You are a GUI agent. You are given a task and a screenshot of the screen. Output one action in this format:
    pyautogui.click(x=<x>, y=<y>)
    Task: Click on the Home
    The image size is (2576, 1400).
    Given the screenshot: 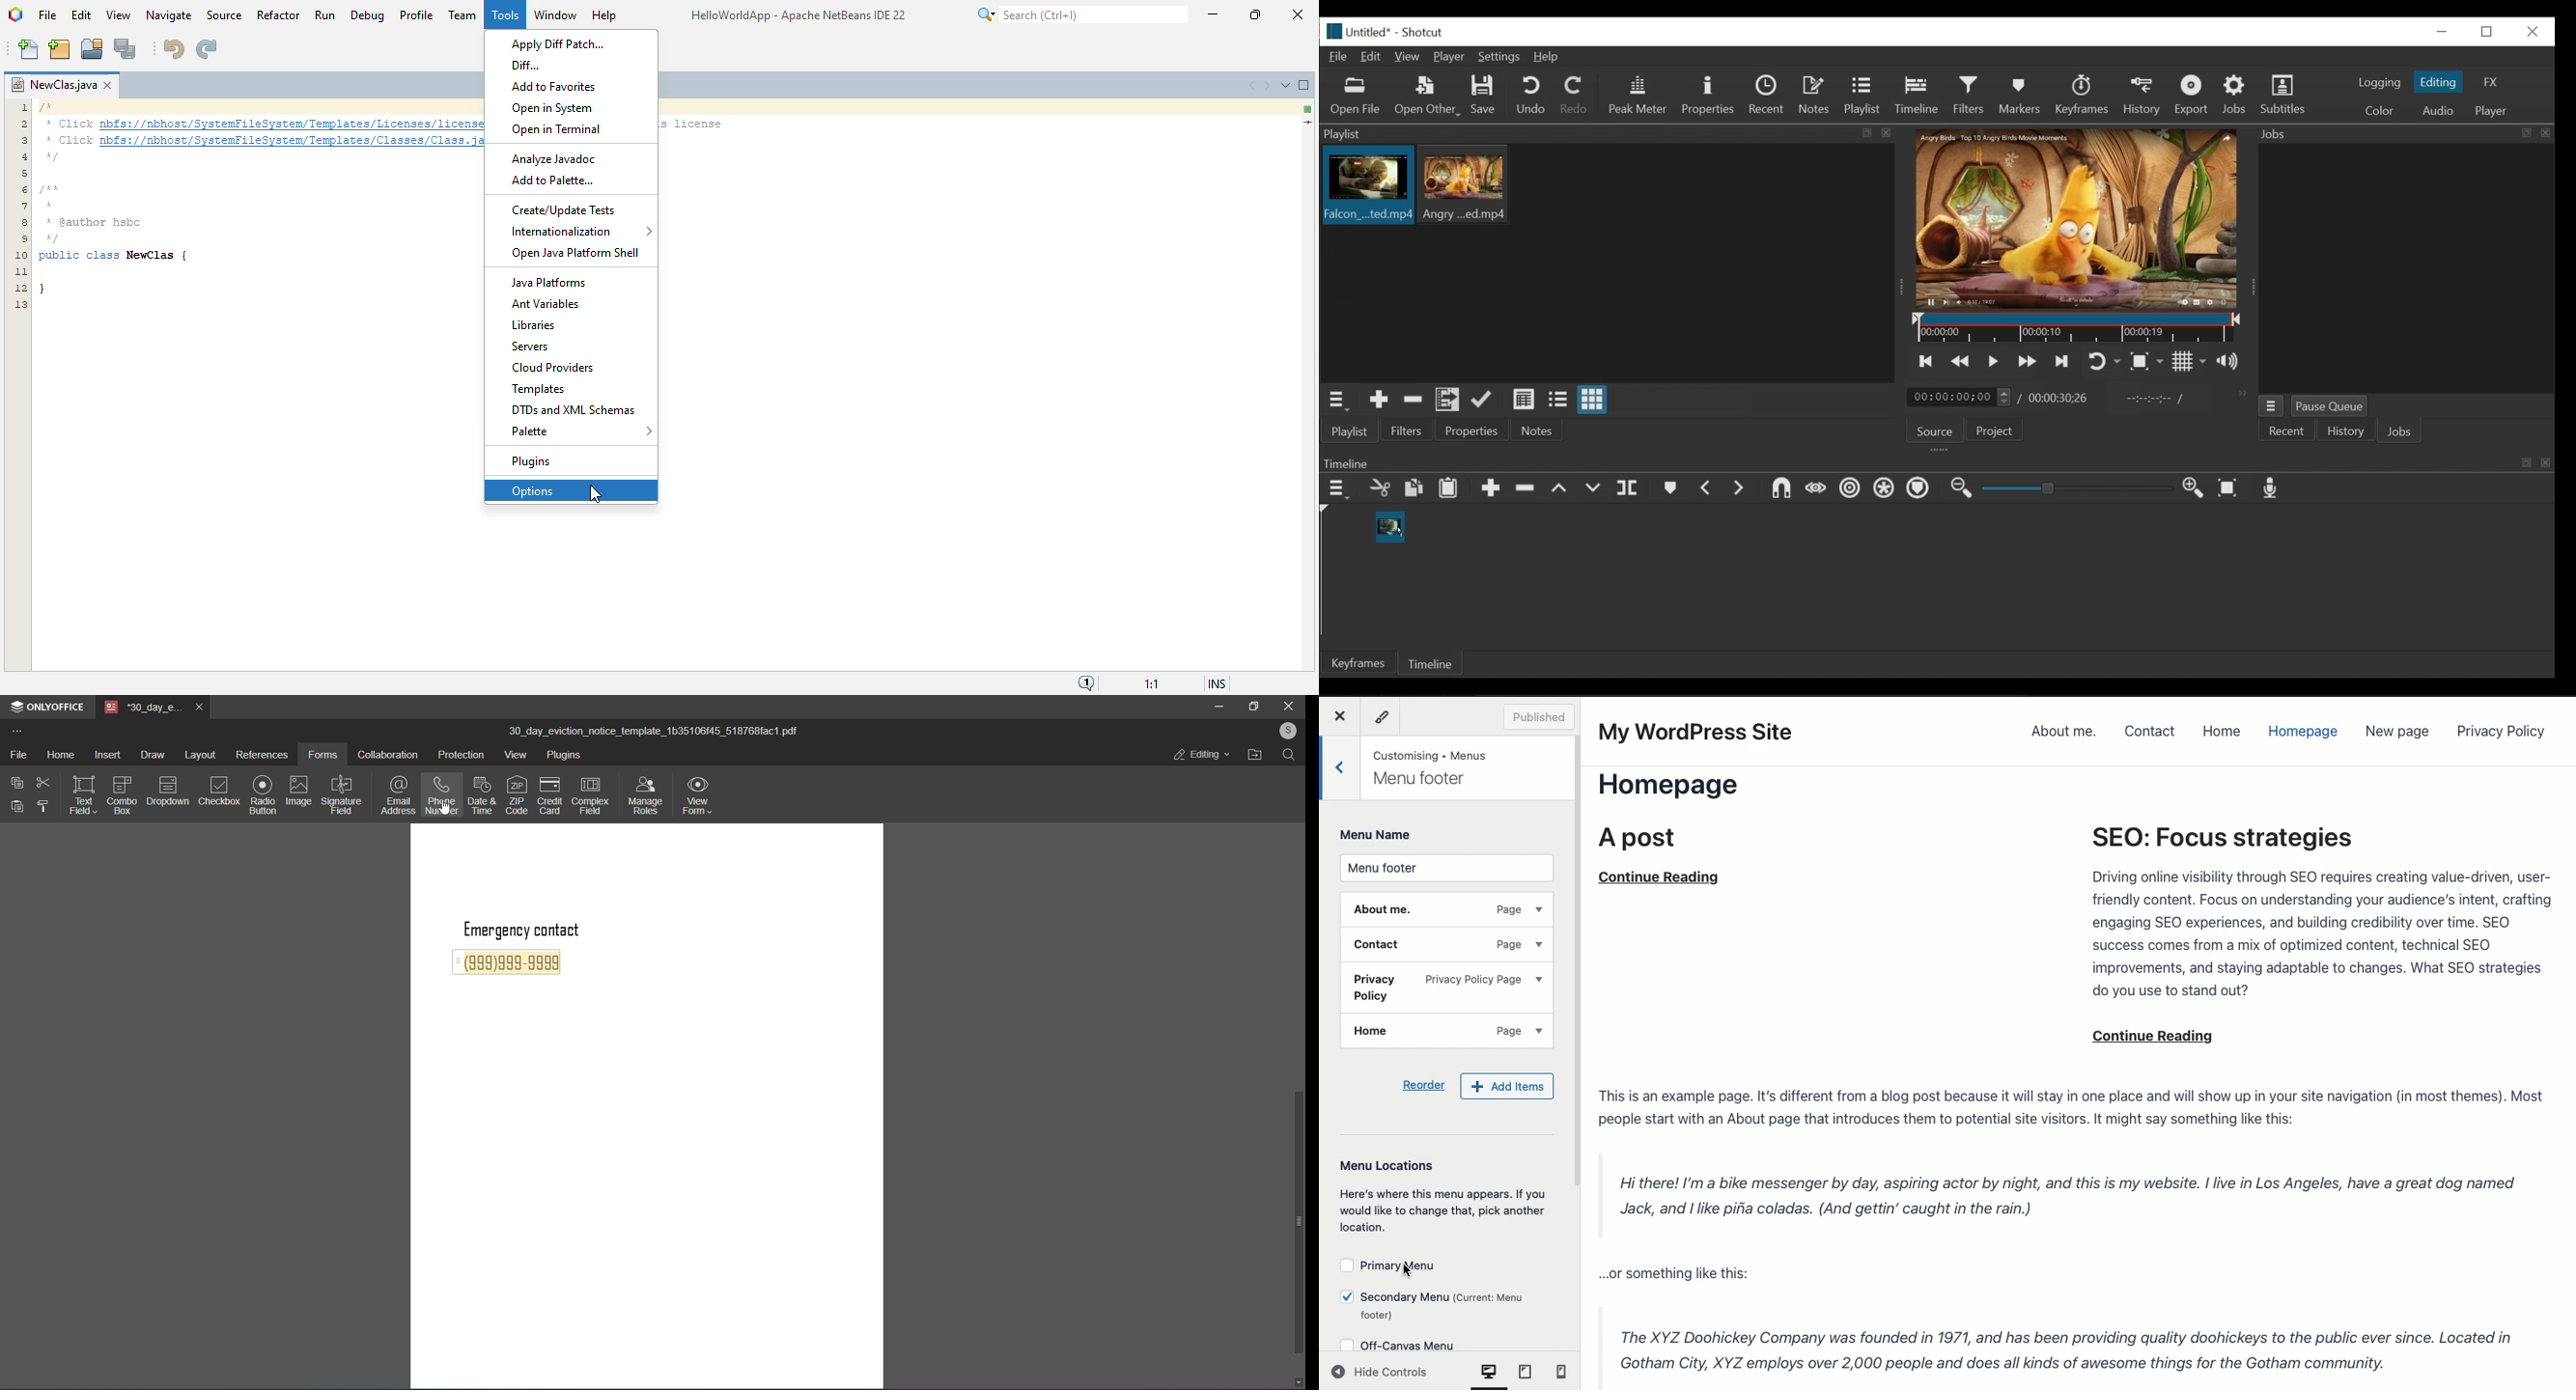 What is the action you would take?
    pyautogui.click(x=1446, y=1032)
    